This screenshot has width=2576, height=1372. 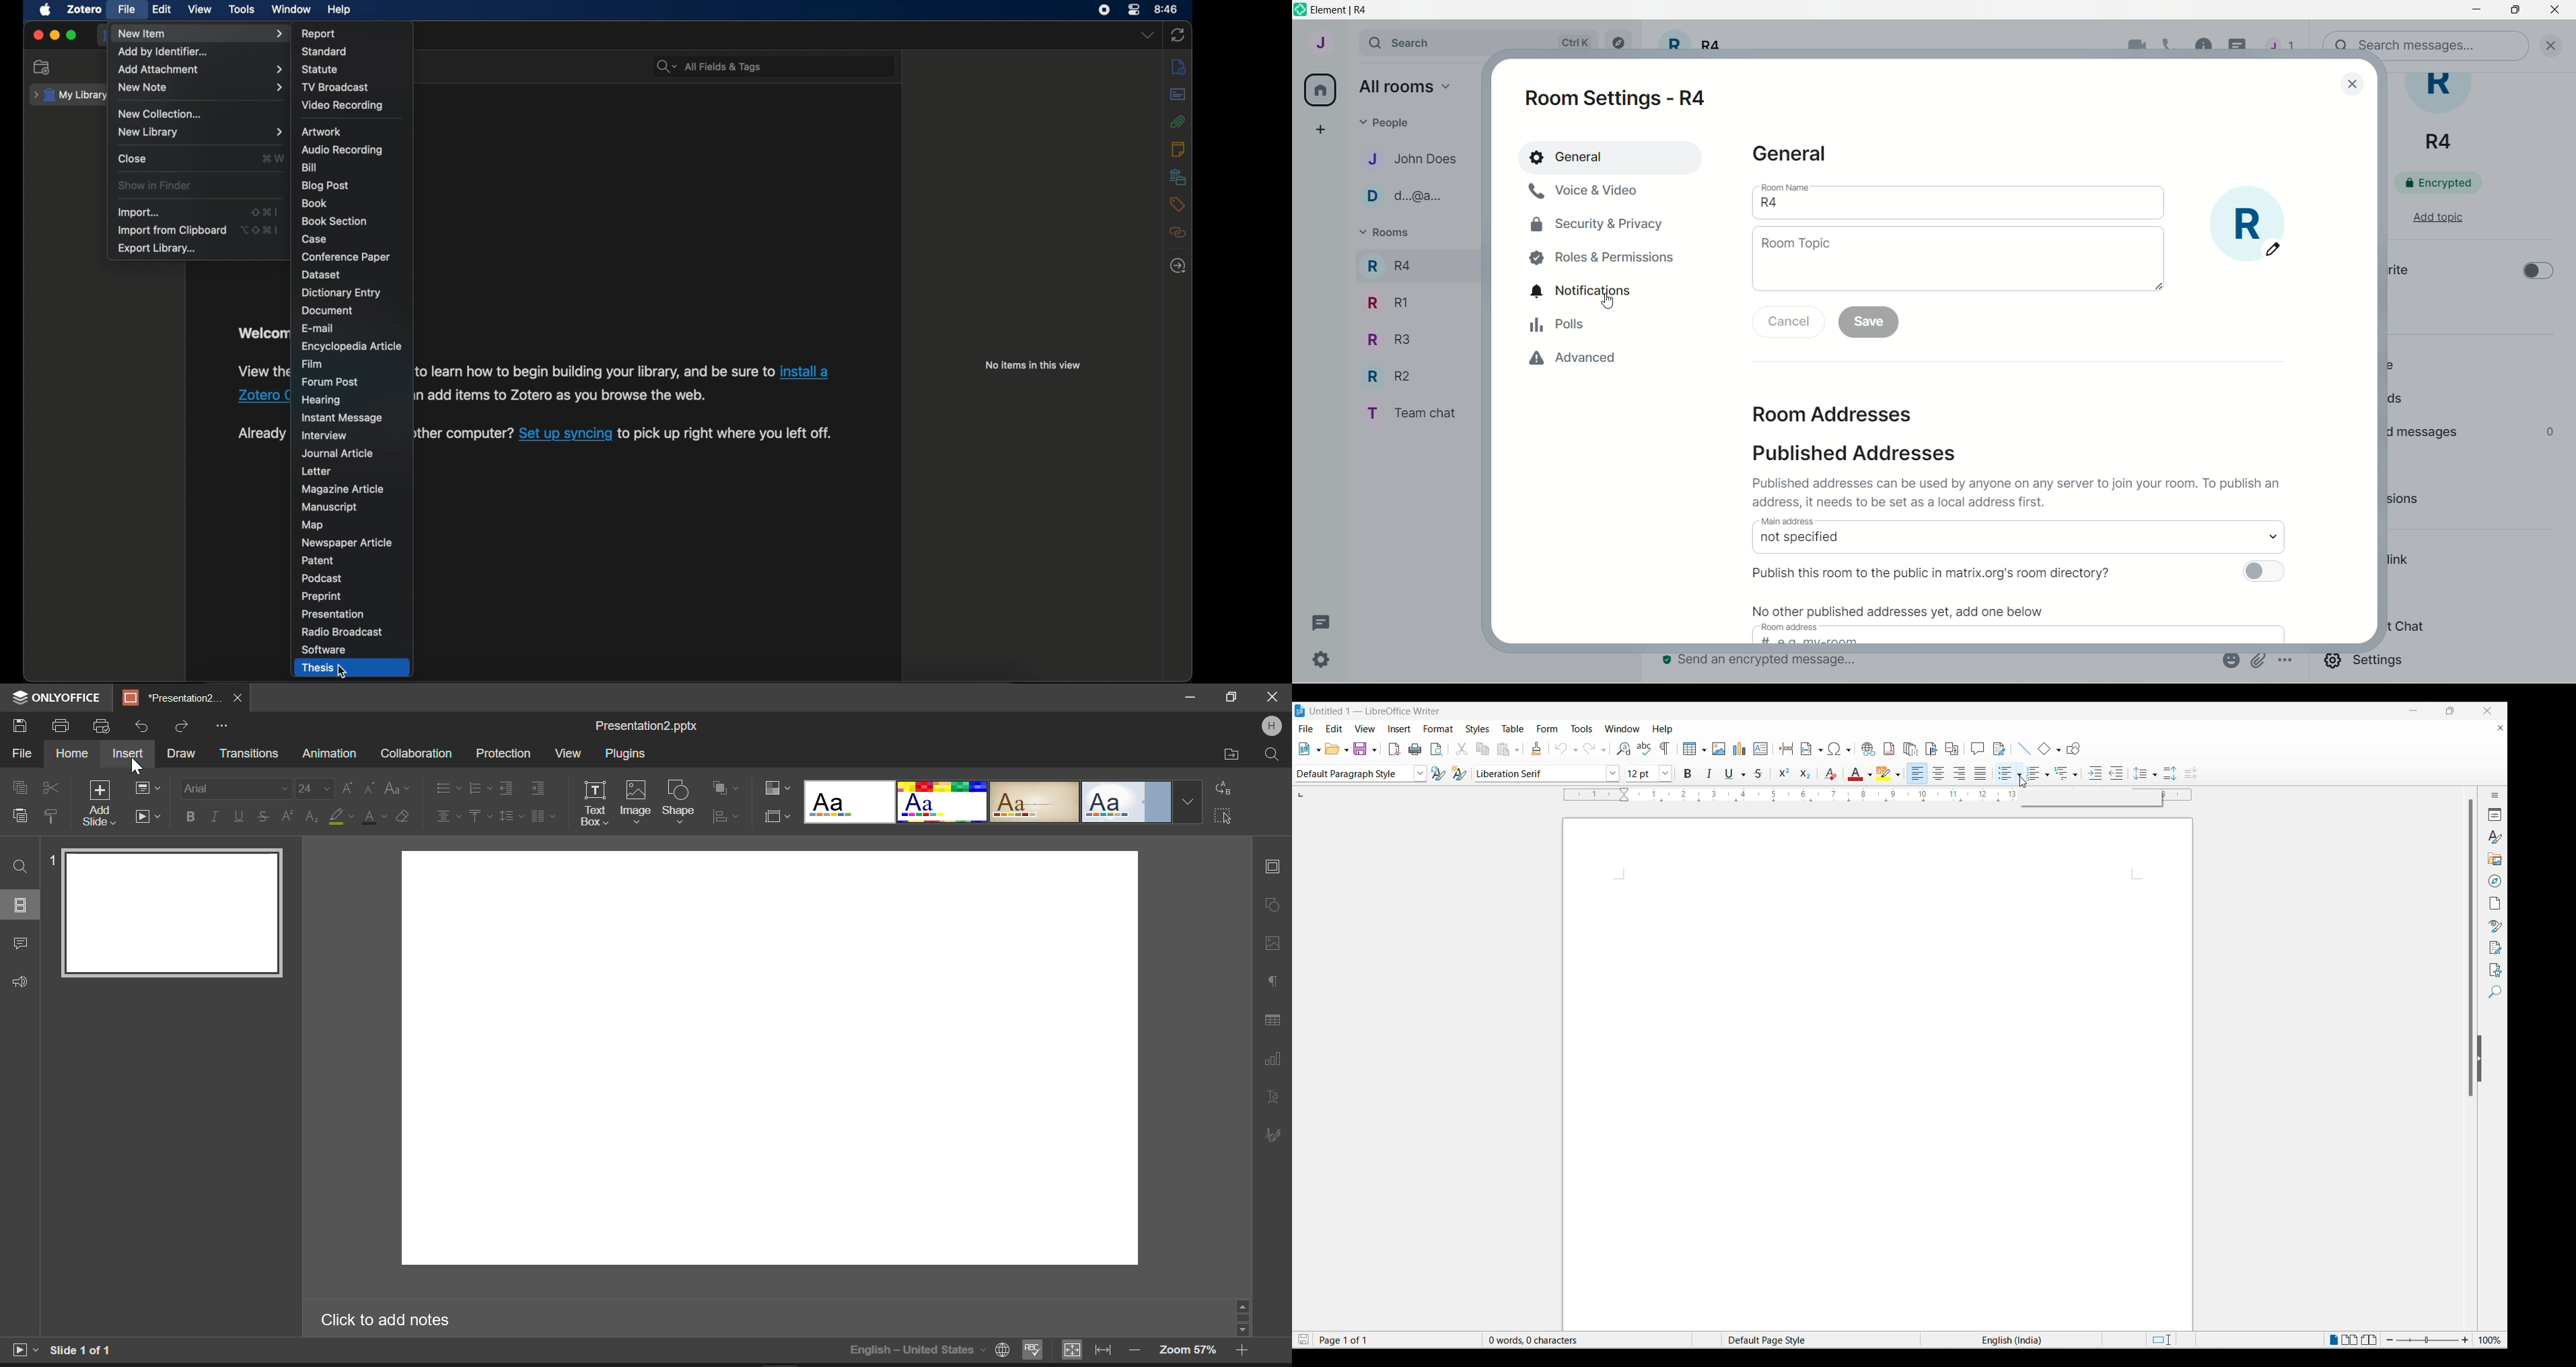 I want to click on save, so click(x=1872, y=323).